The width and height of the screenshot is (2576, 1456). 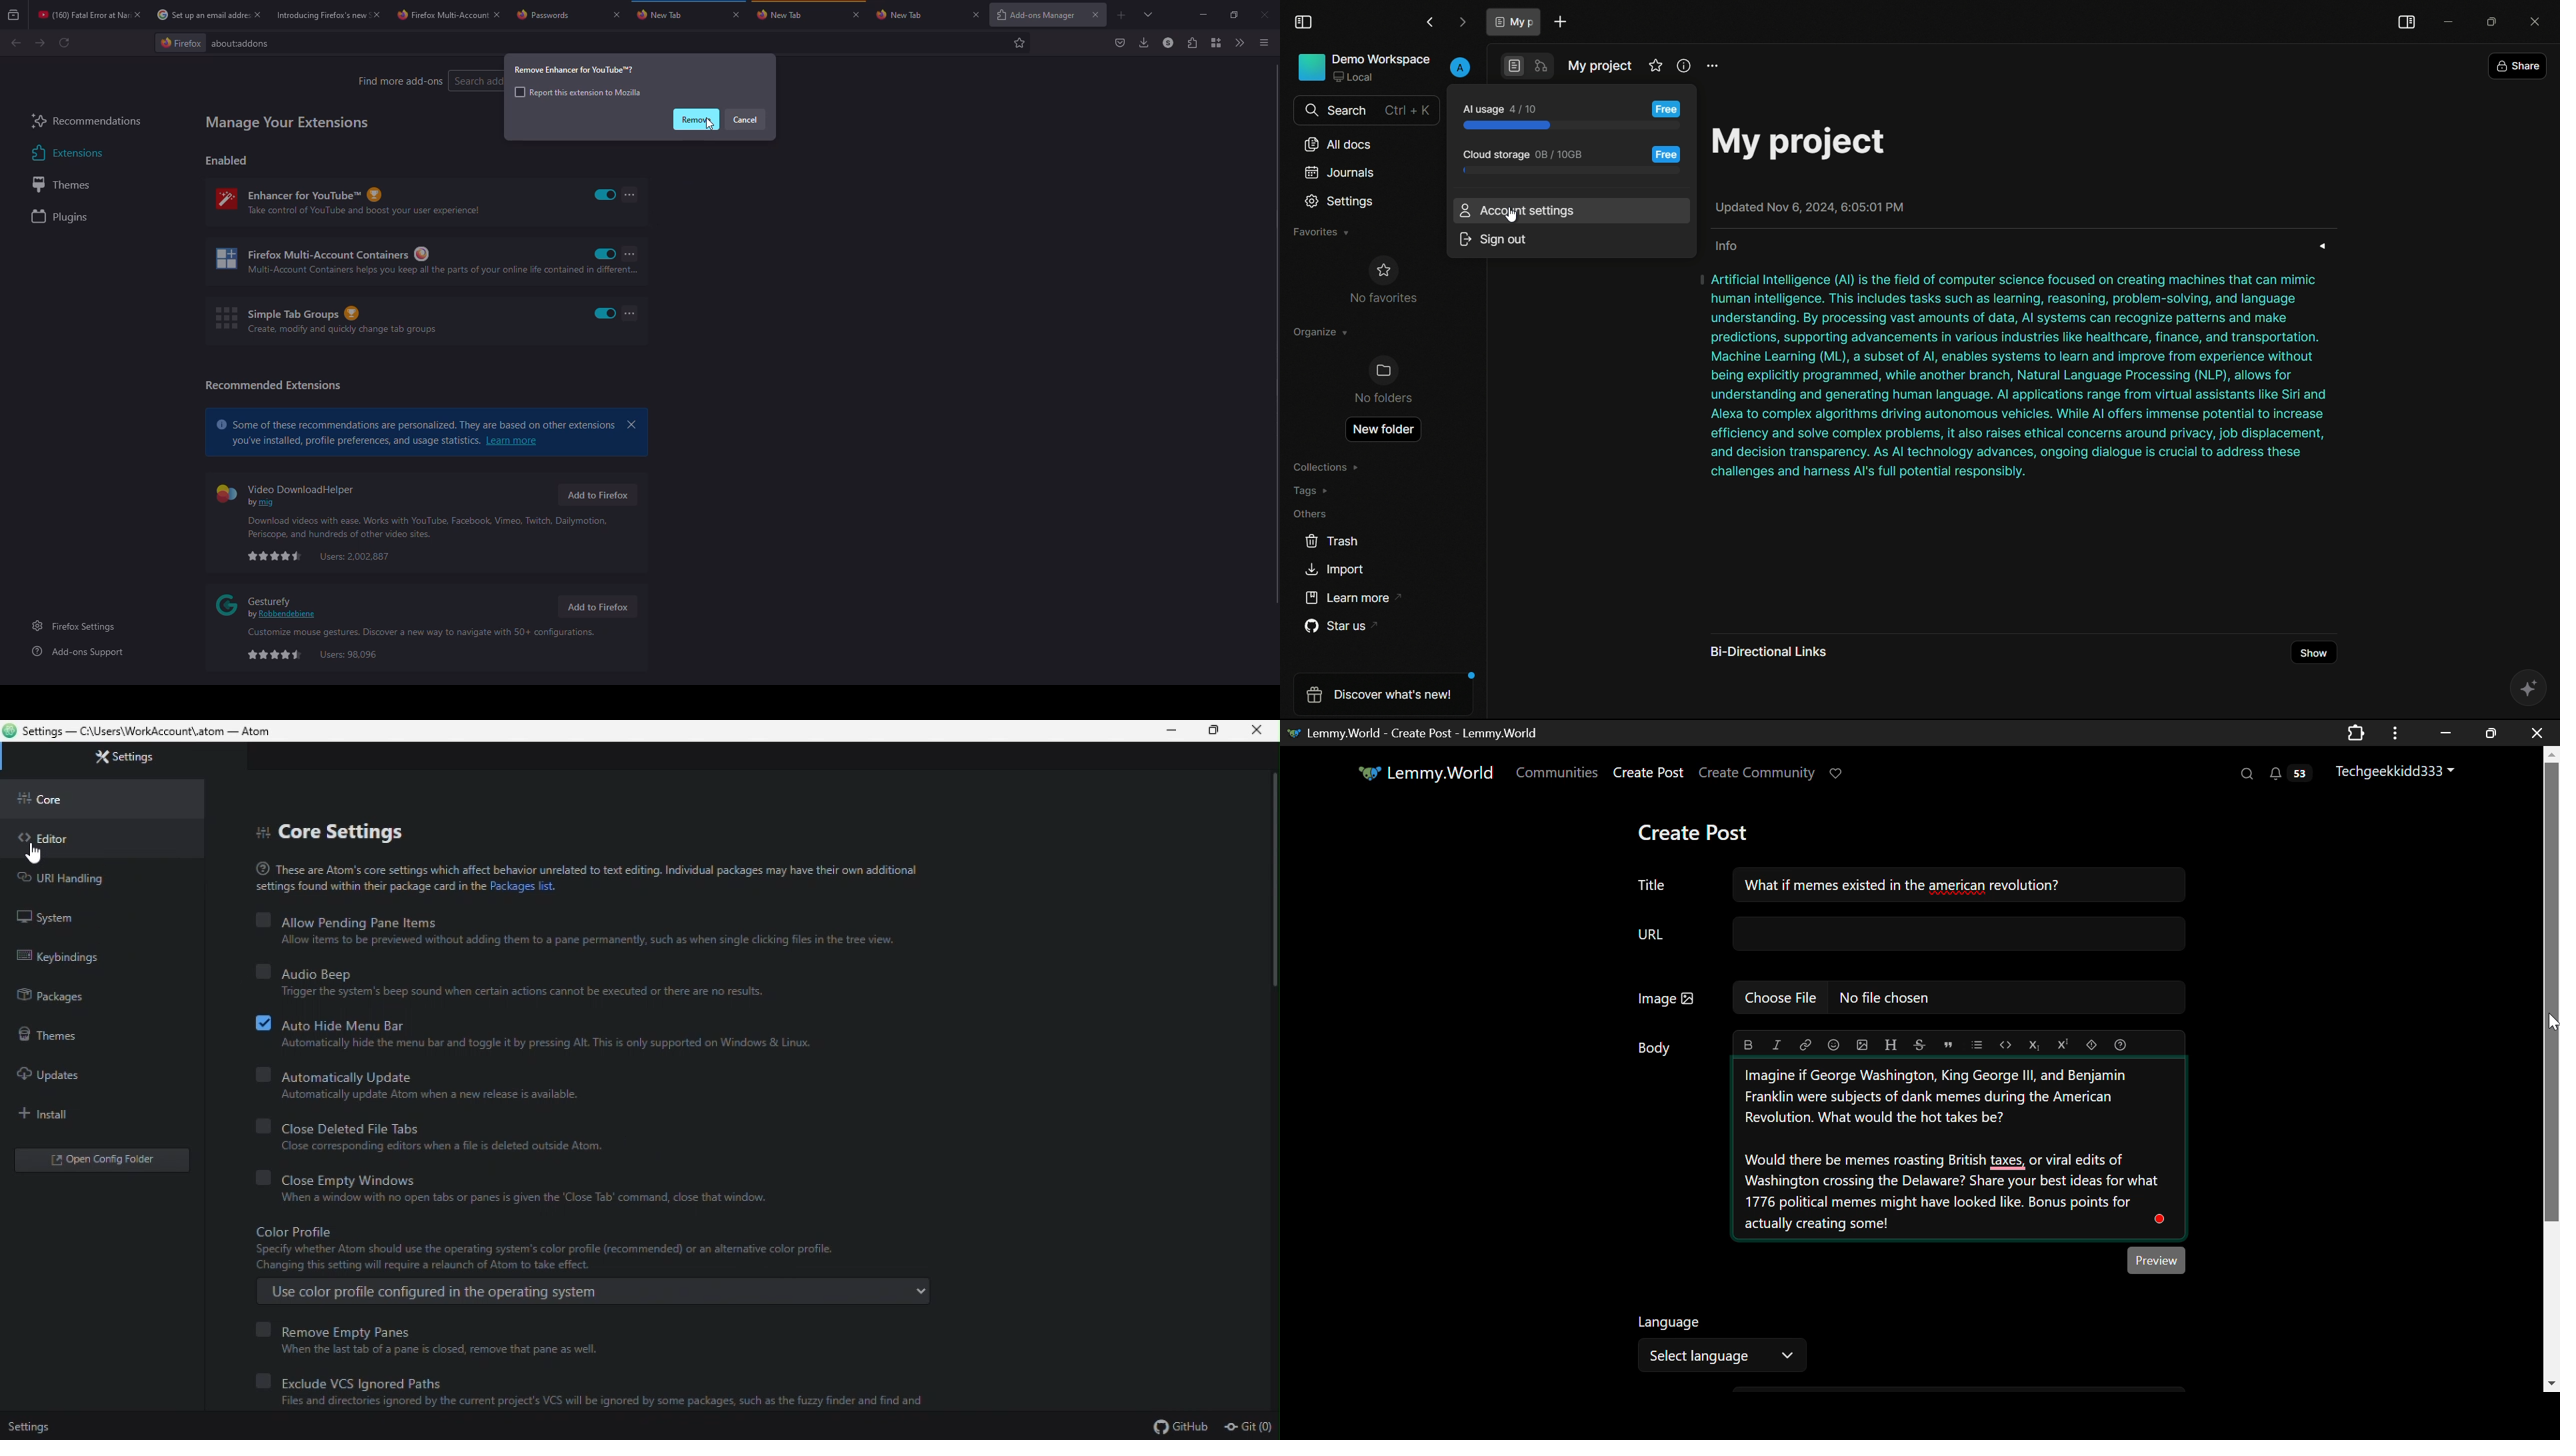 What do you see at coordinates (156, 762) in the screenshot?
I see `Settings` at bounding box center [156, 762].